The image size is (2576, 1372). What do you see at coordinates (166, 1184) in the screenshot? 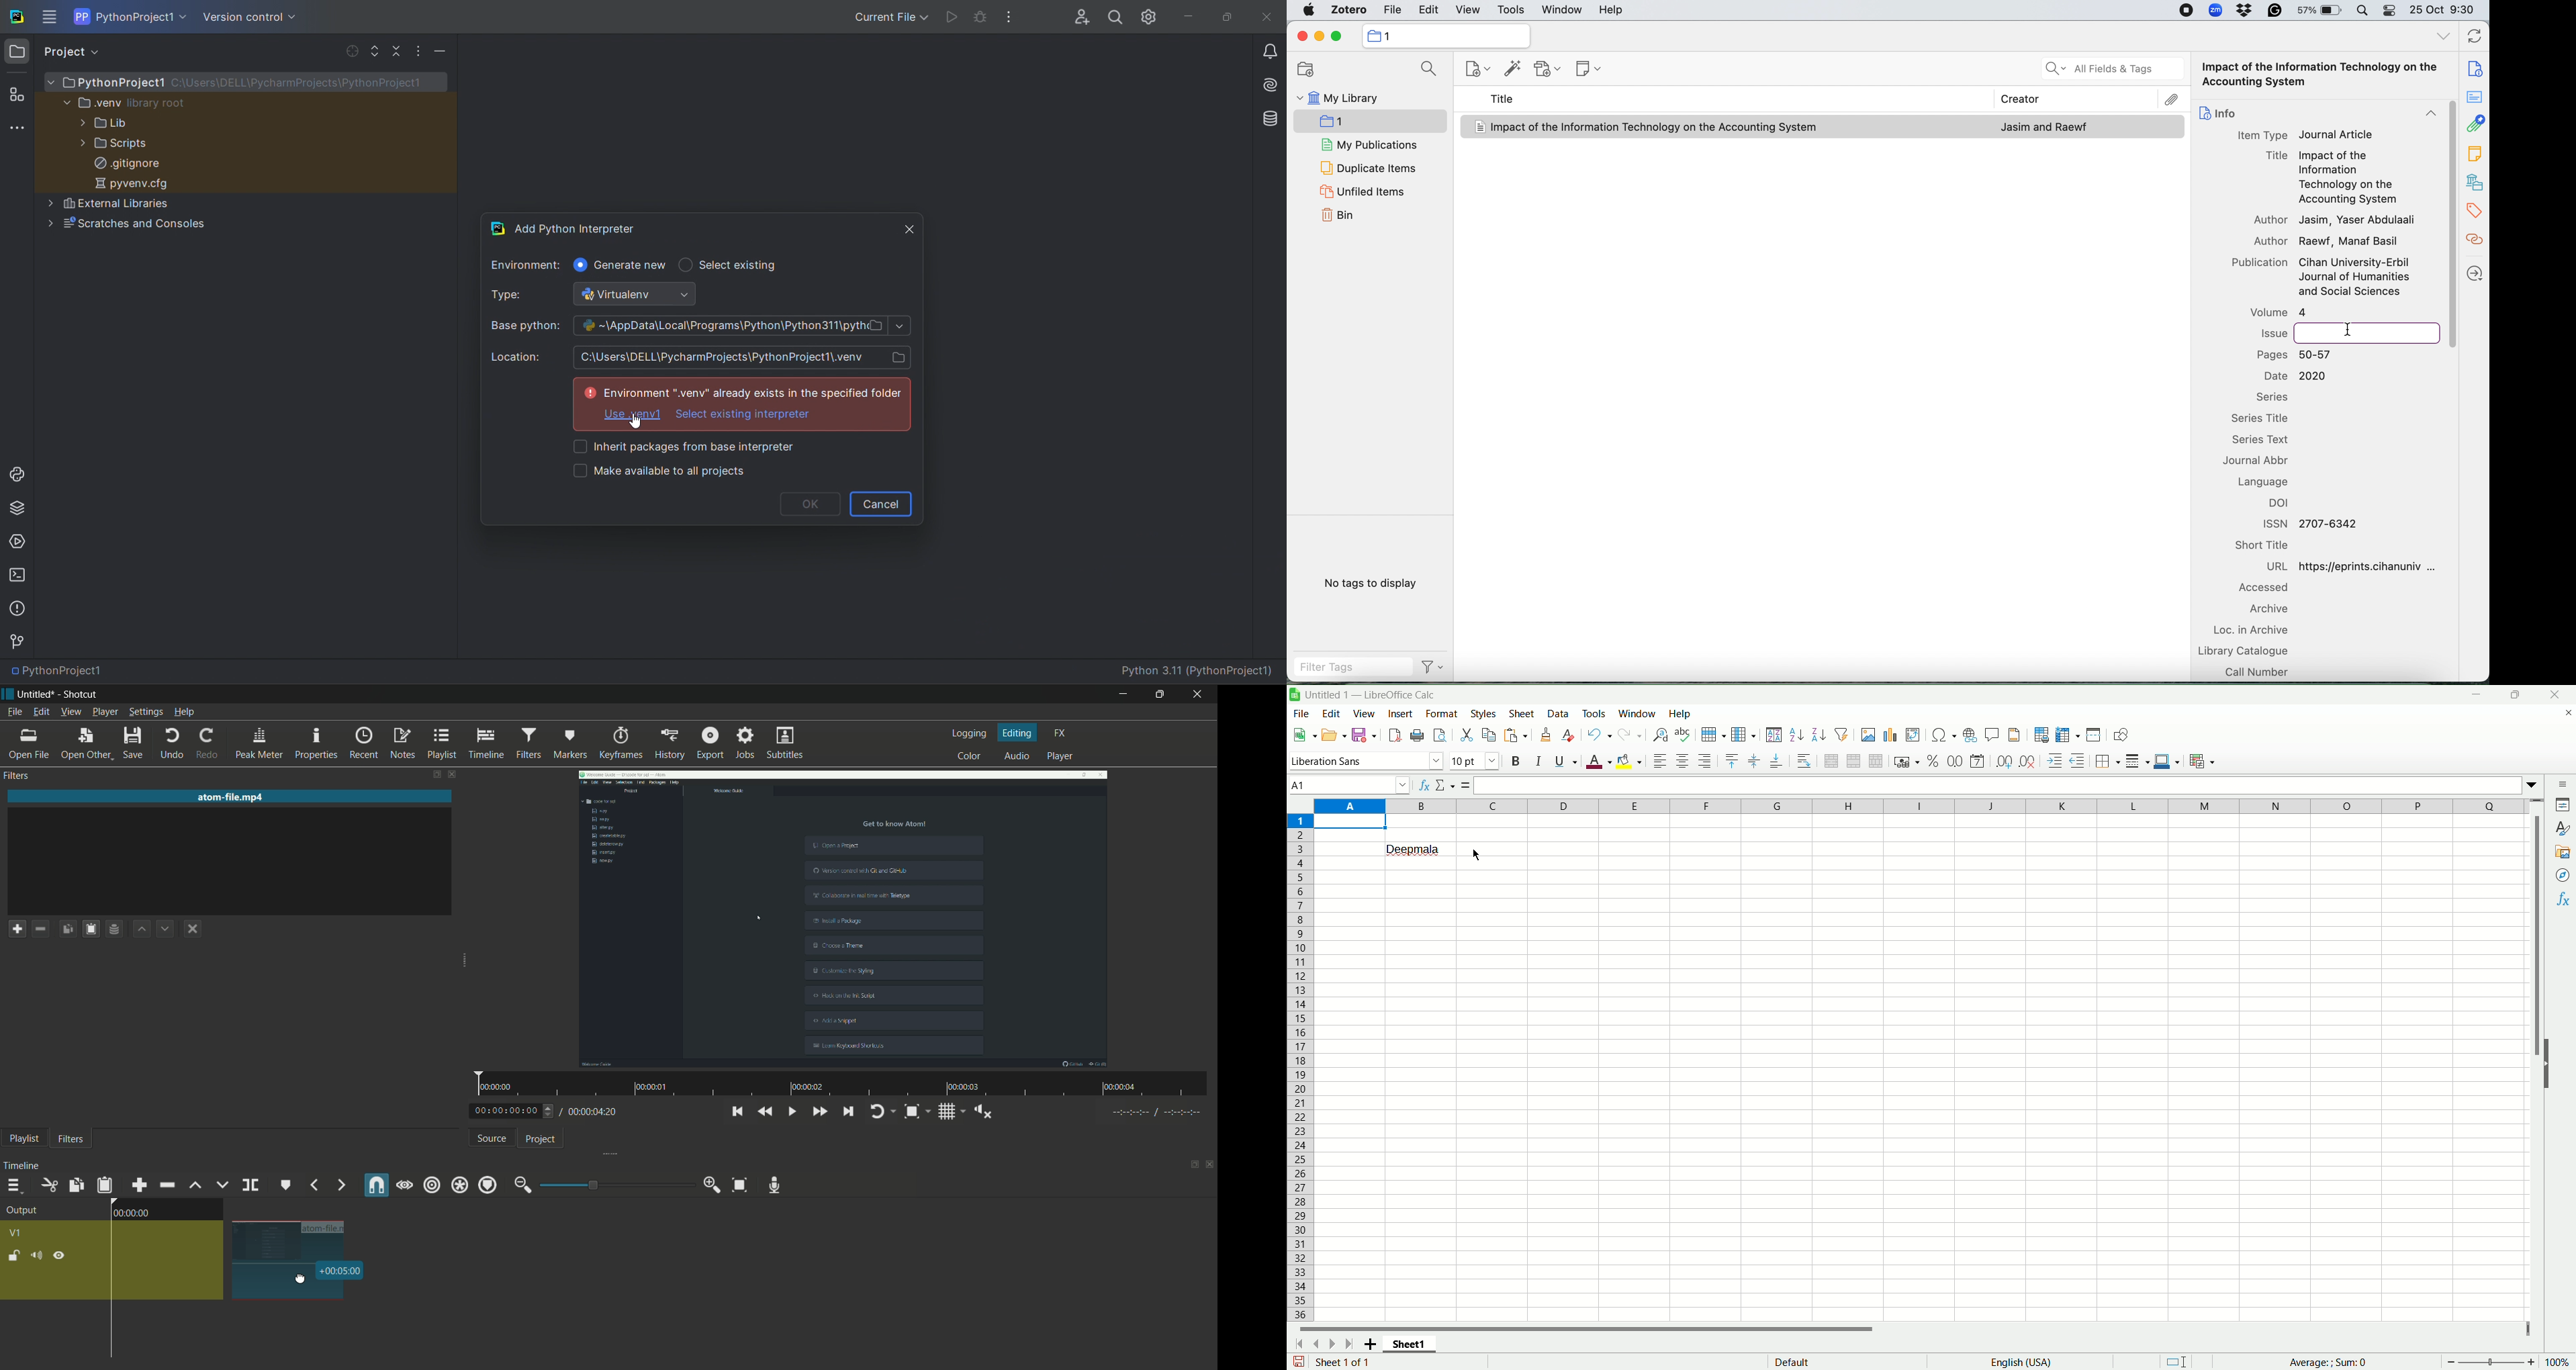
I see `ripple delete` at bounding box center [166, 1184].